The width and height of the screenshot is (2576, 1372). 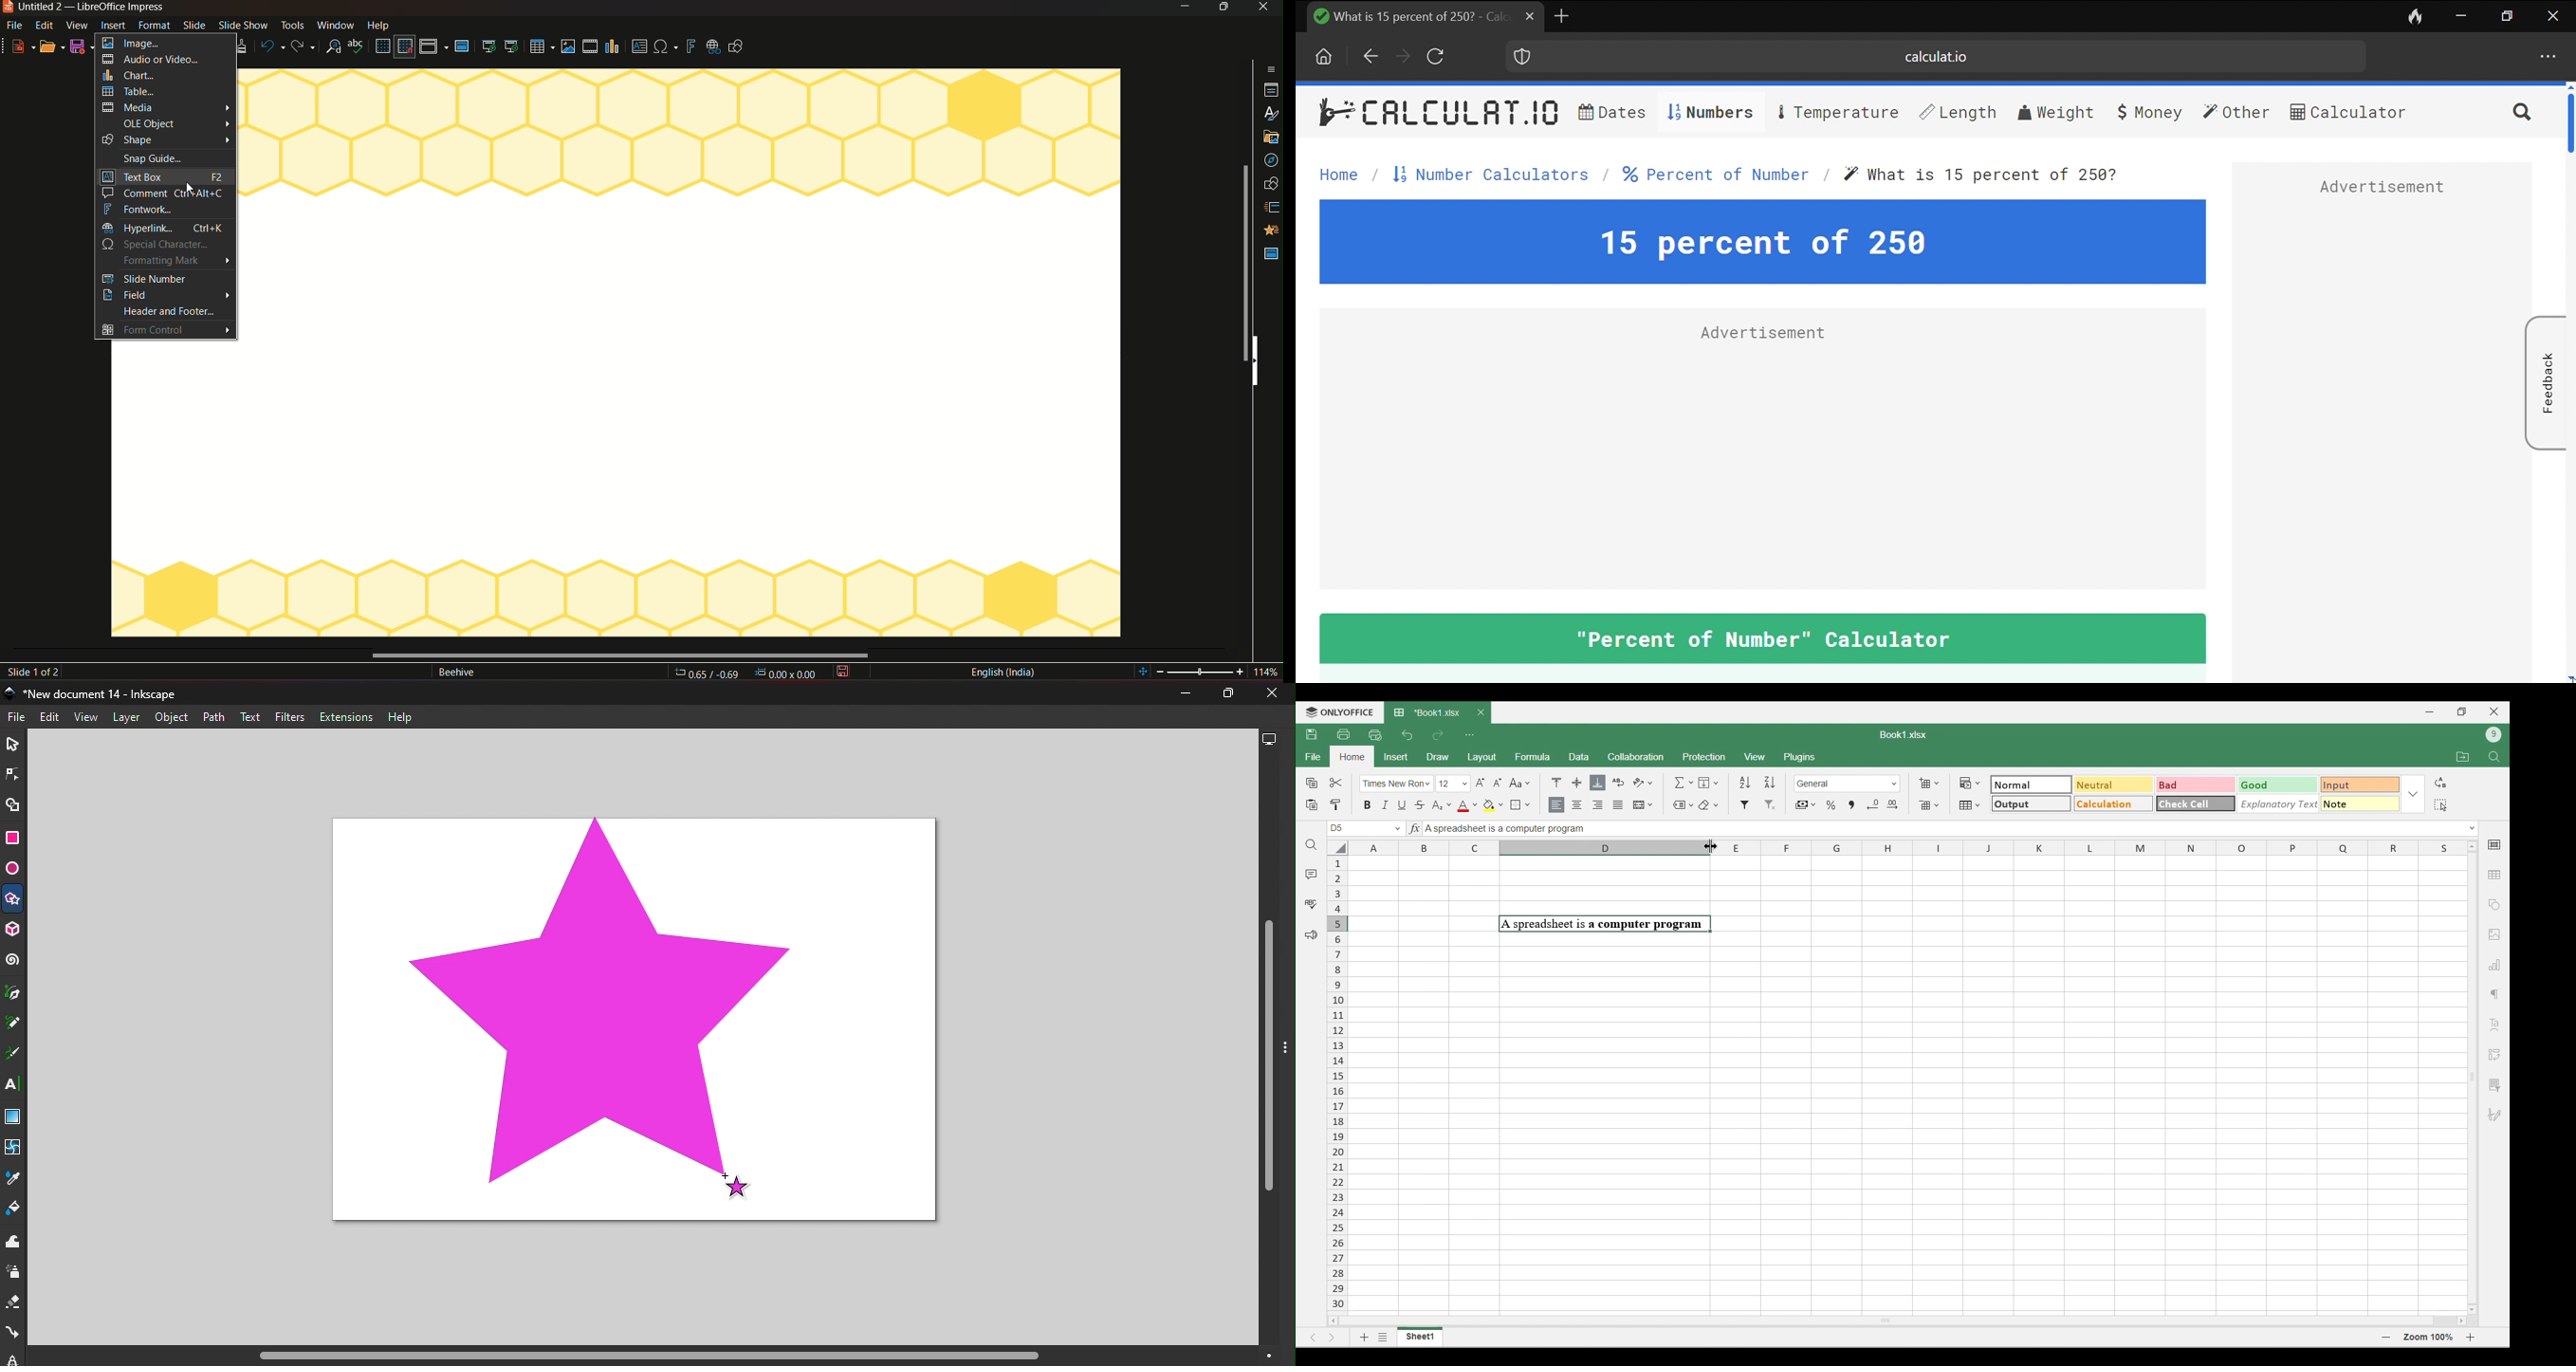 What do you see at coordinates (614, 46) in the screenshot?
I see `insert chart` at bounding box center [614, 46].